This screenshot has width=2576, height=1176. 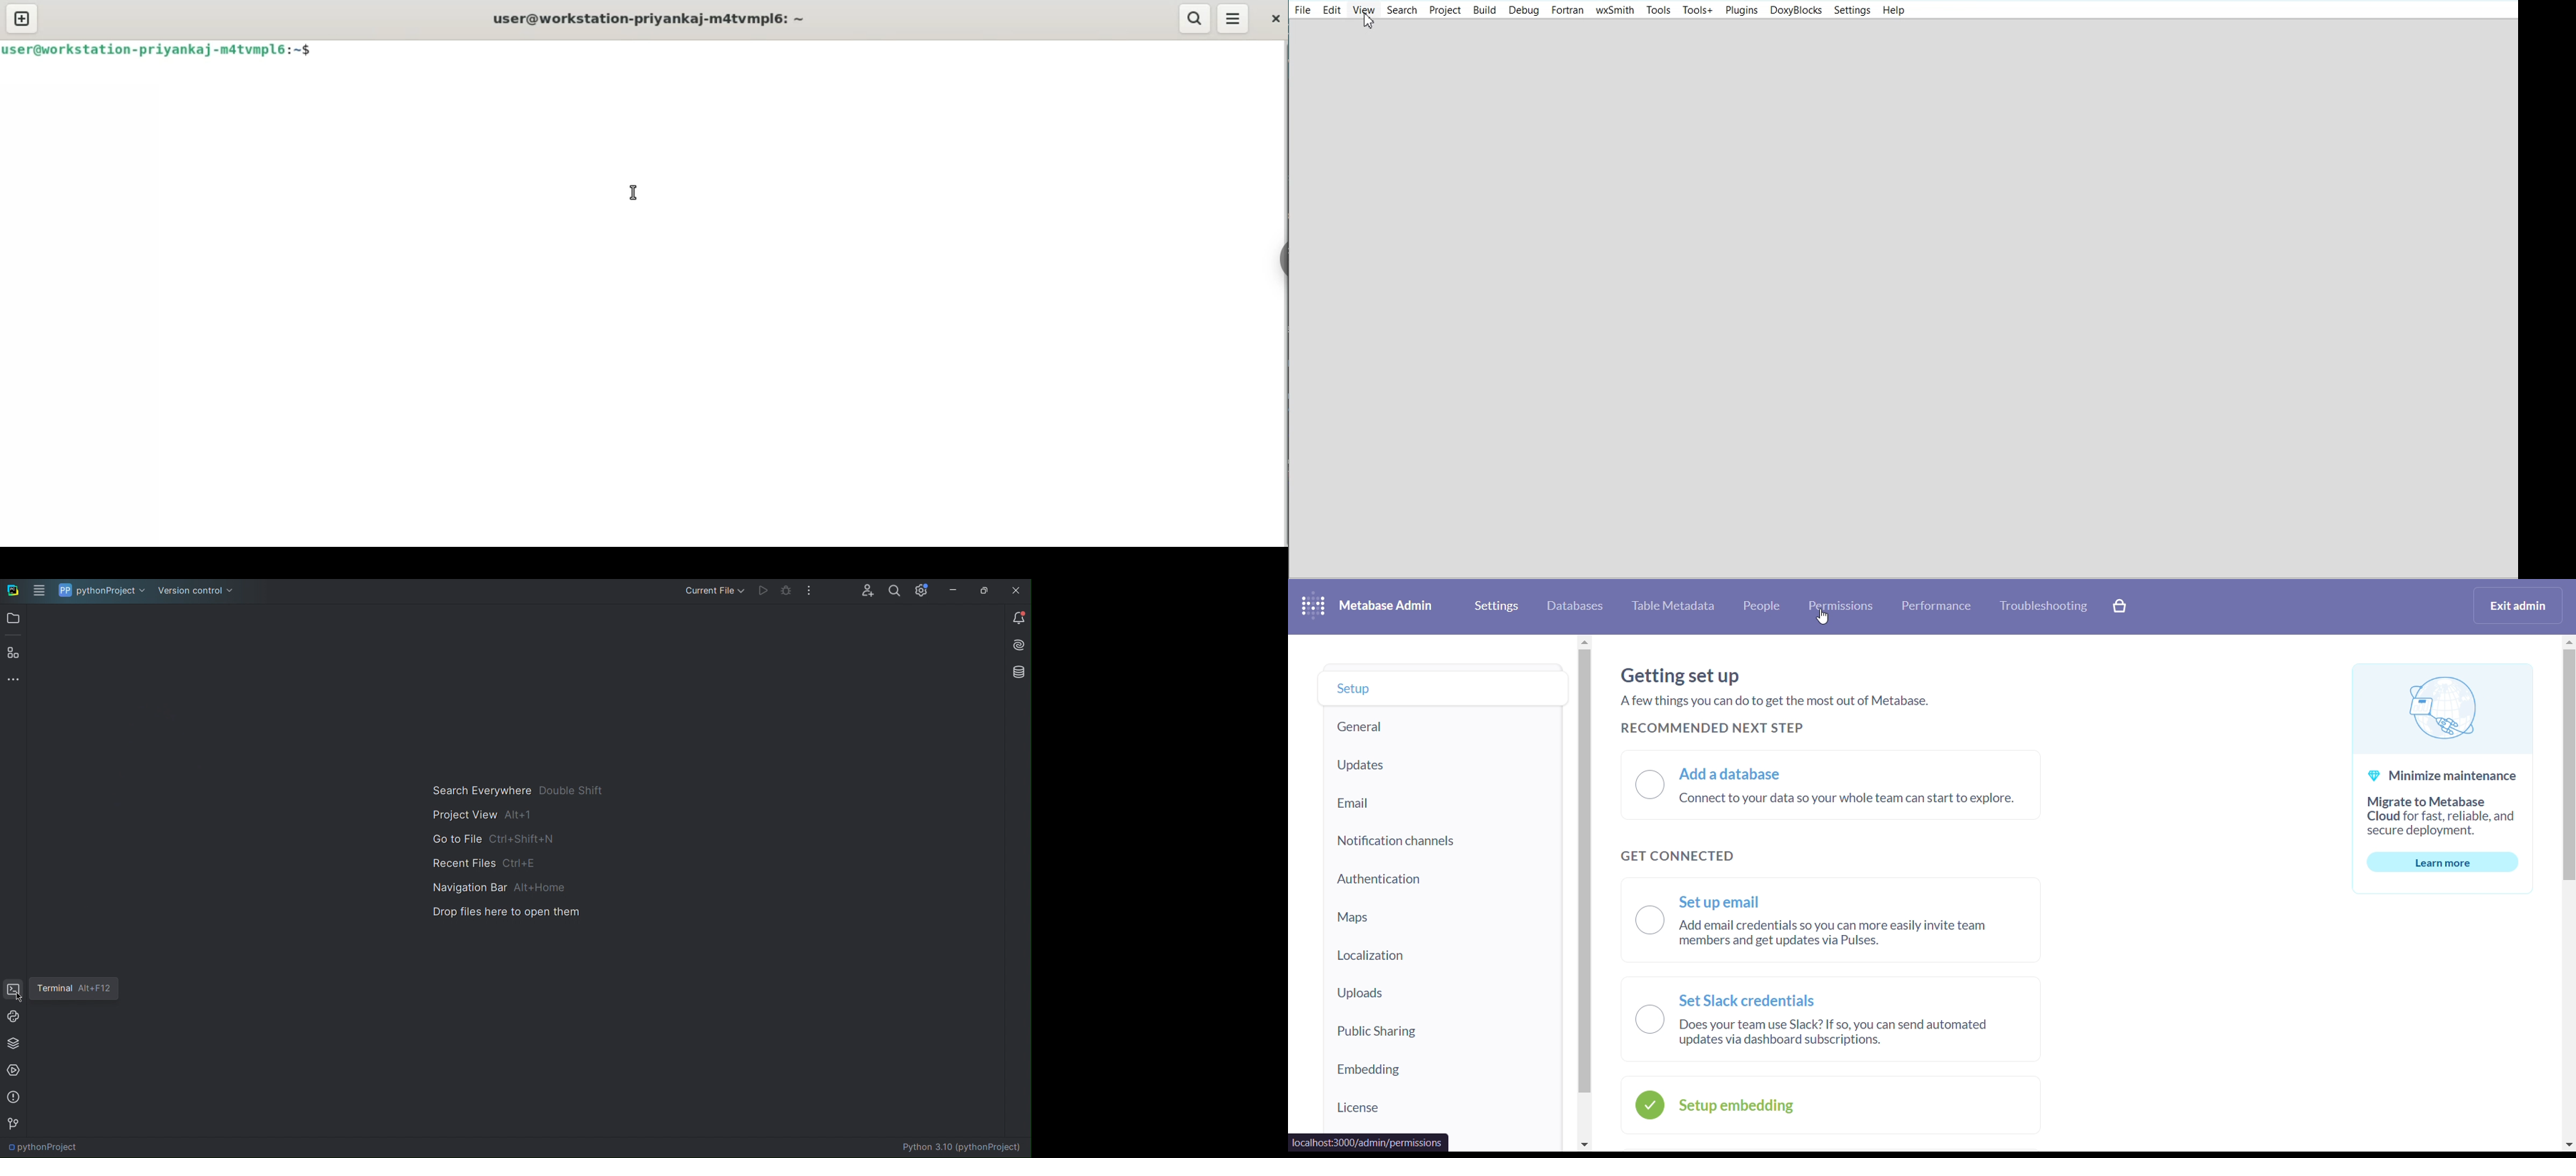 I want to click on license, so click(x=1441, y=1108).